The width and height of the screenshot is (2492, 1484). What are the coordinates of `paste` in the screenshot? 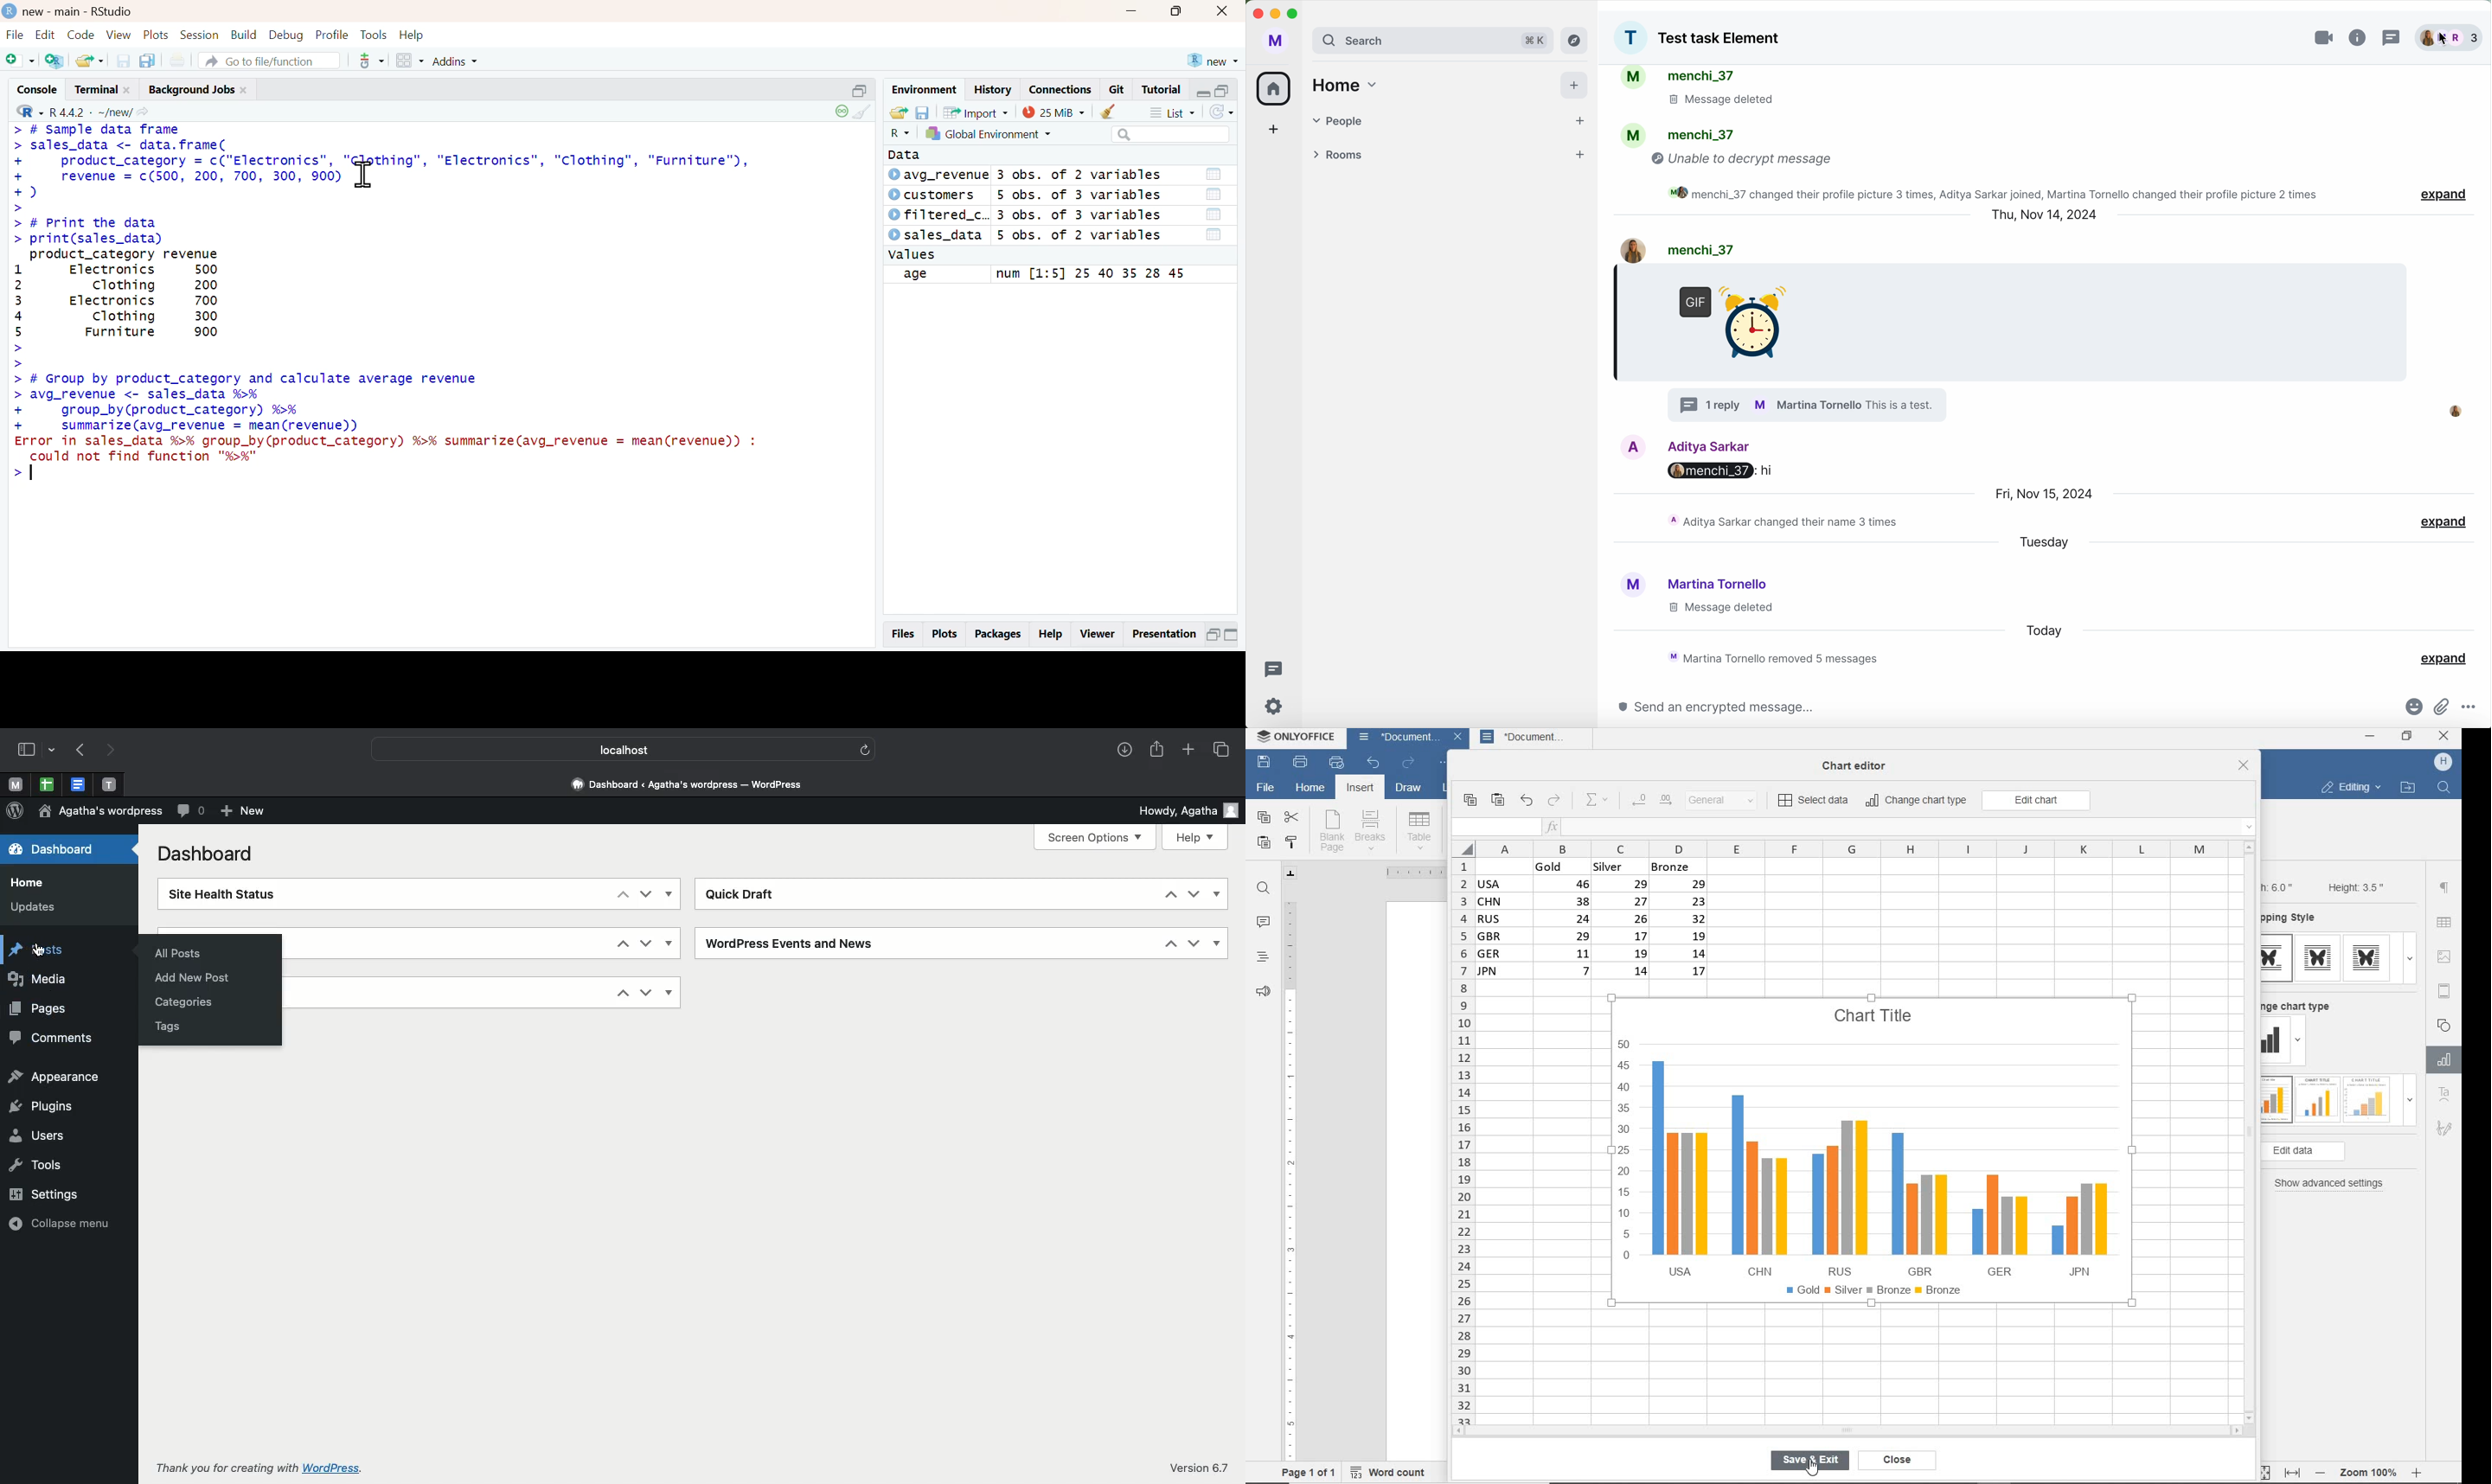 It's located at (1499, 801).